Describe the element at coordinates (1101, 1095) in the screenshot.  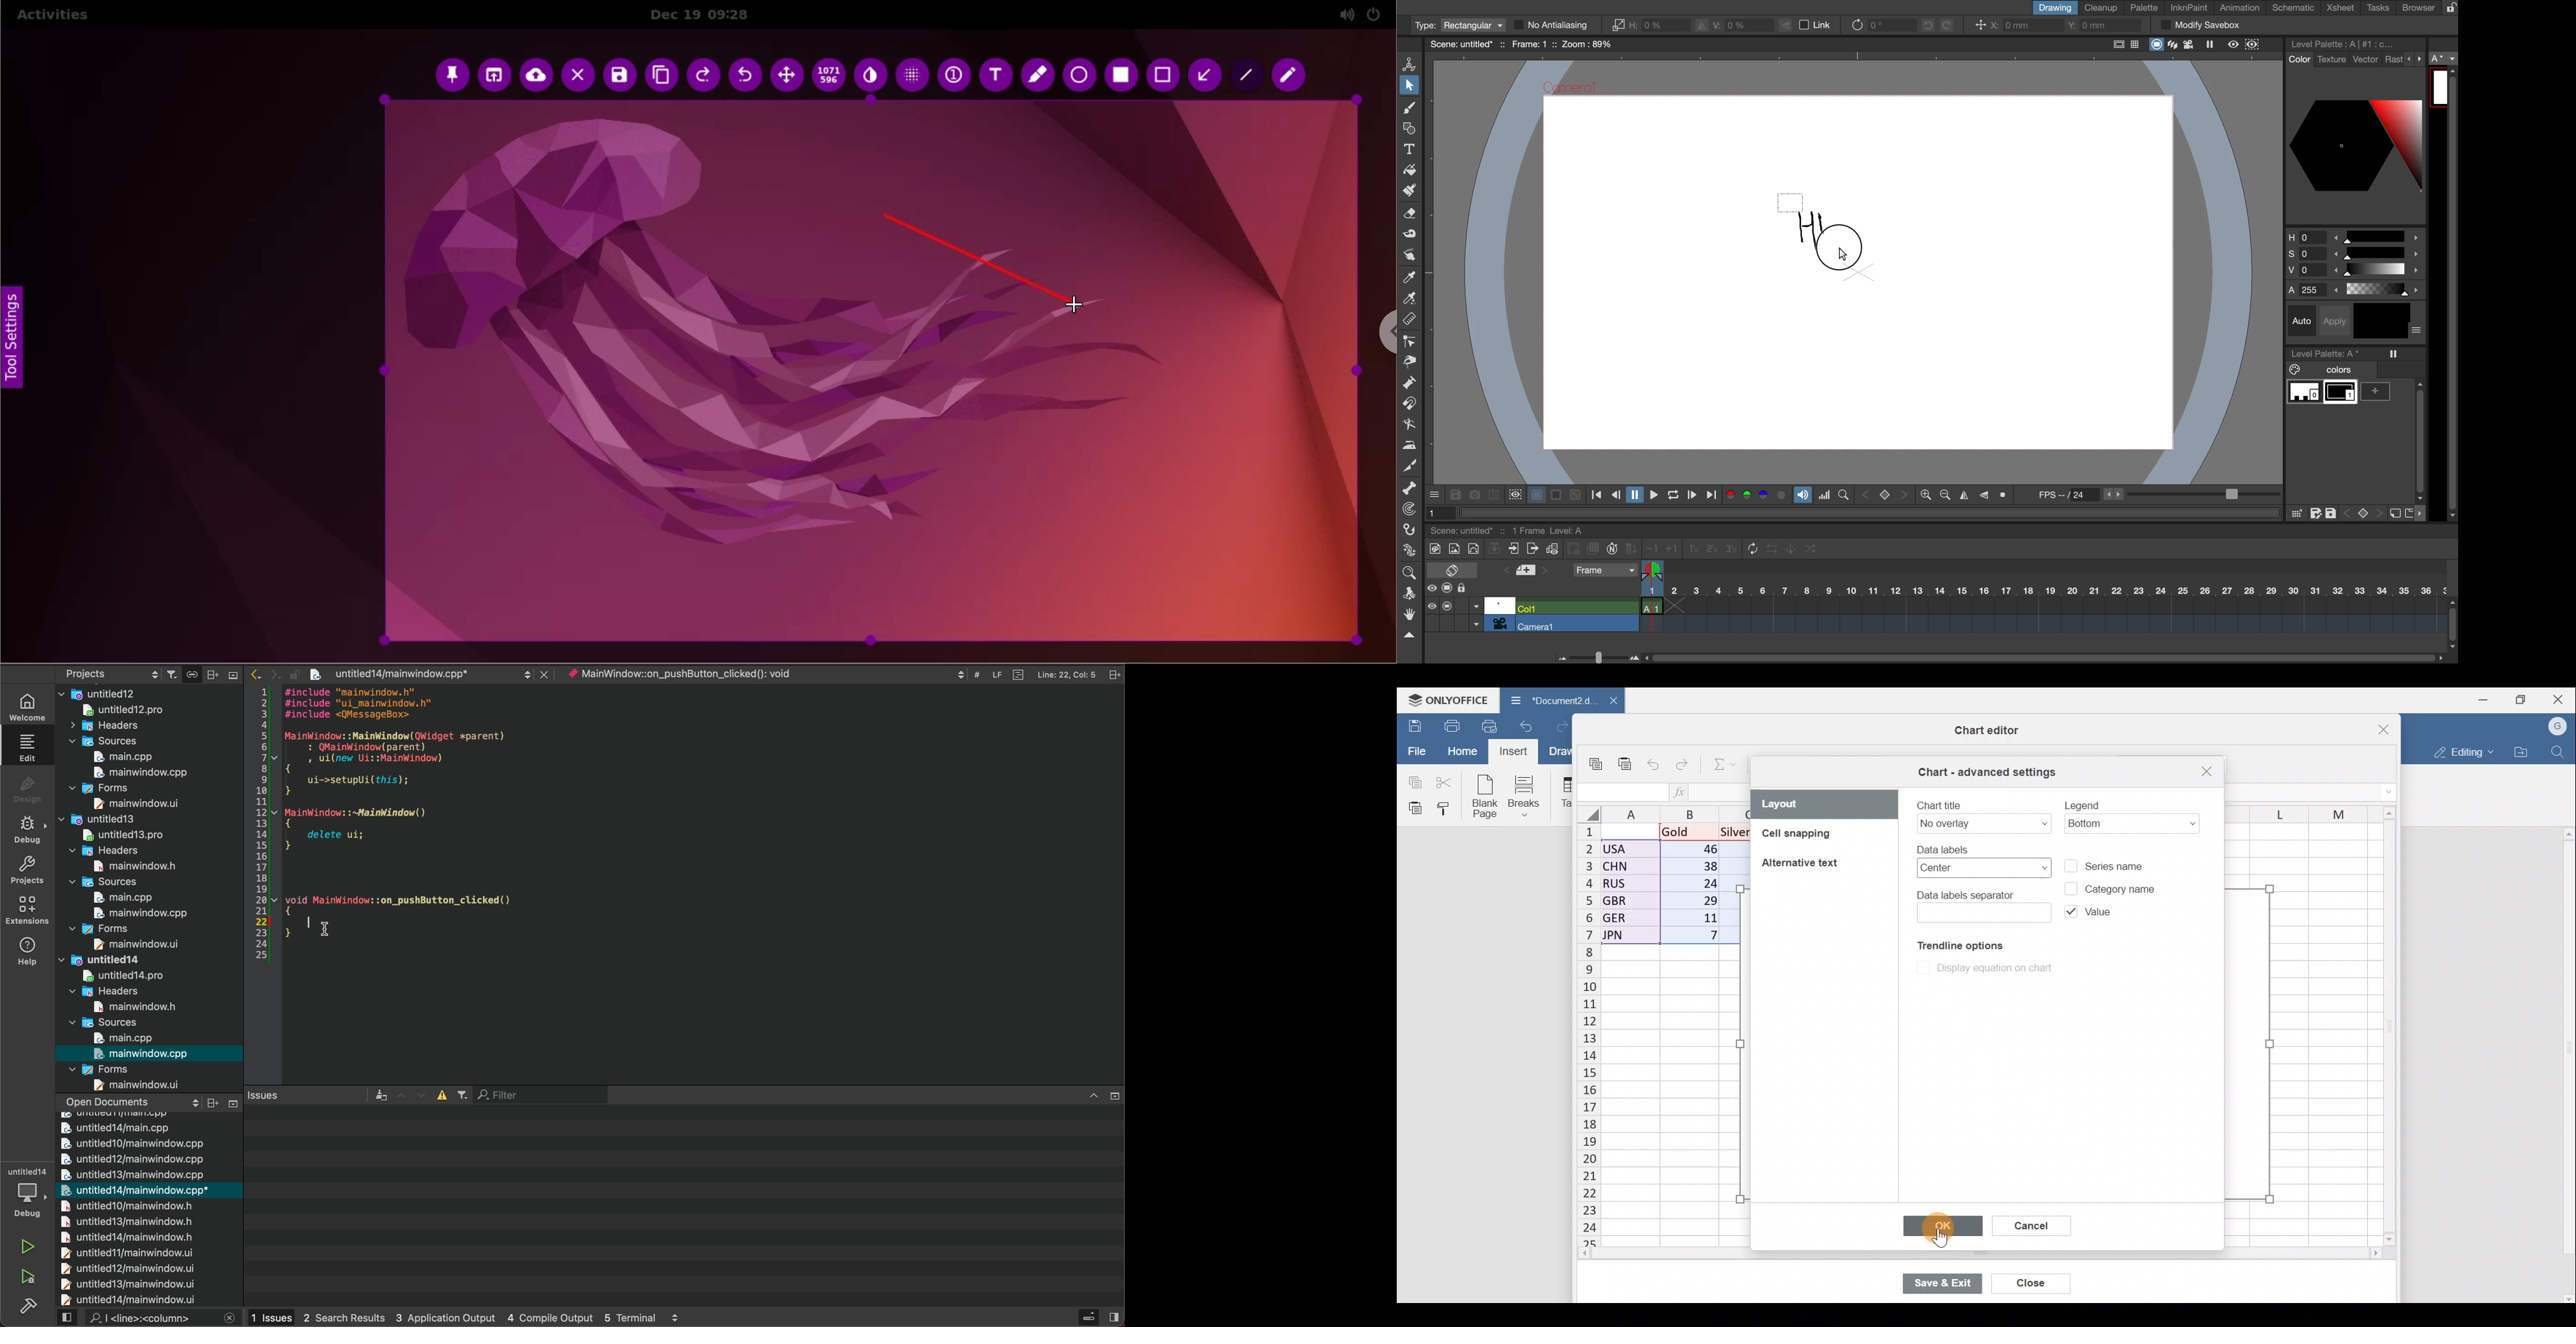
I see `close slide bar` at that location.